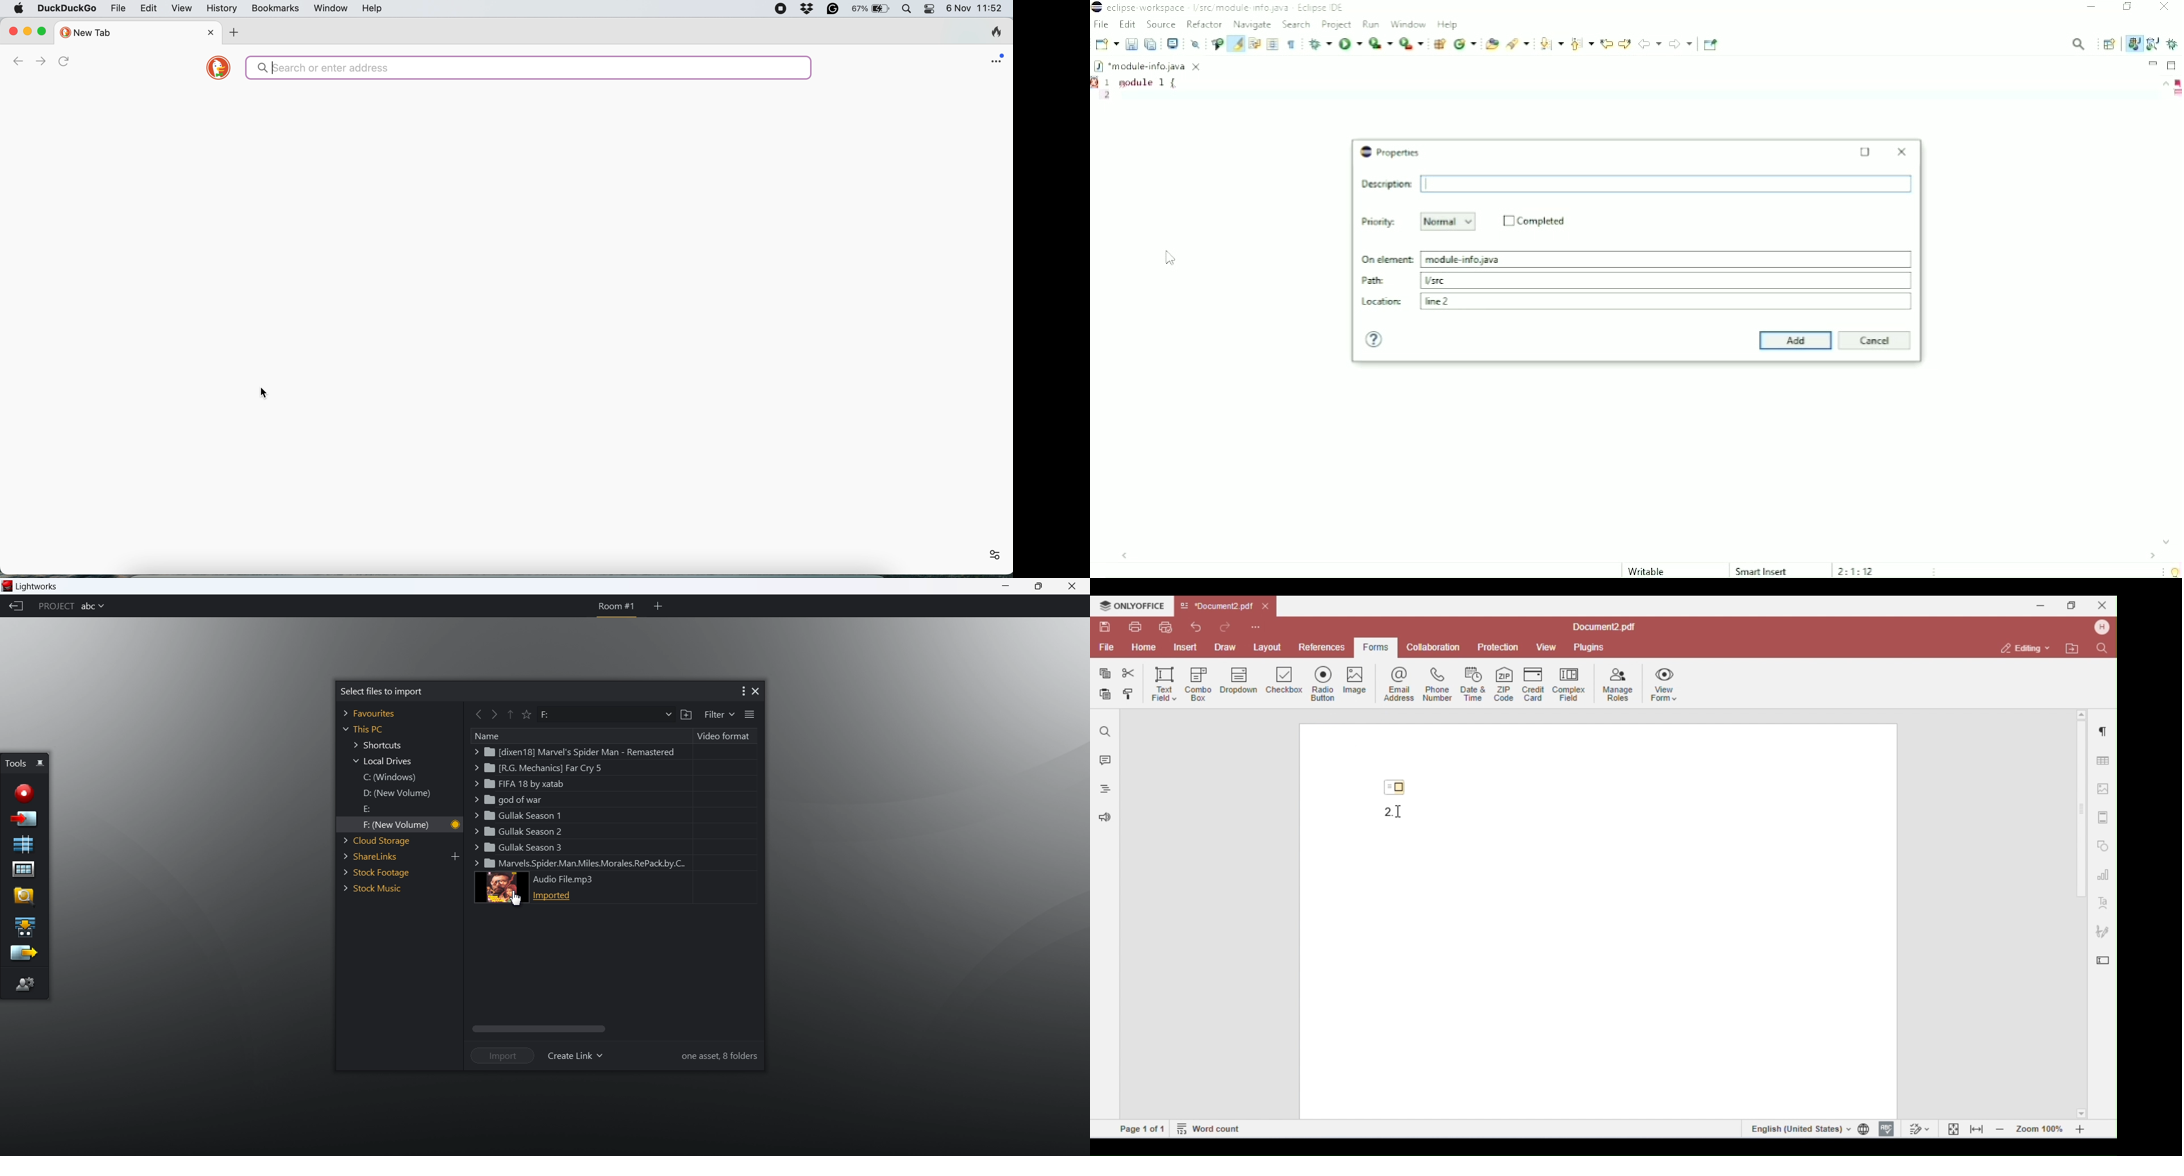 Image resolution: width=2184 pixels, height=1176 pixels. What do you see at coordinates (370, 713) in the screenshot?
I see `favorites` at bounding box center [370, 713].